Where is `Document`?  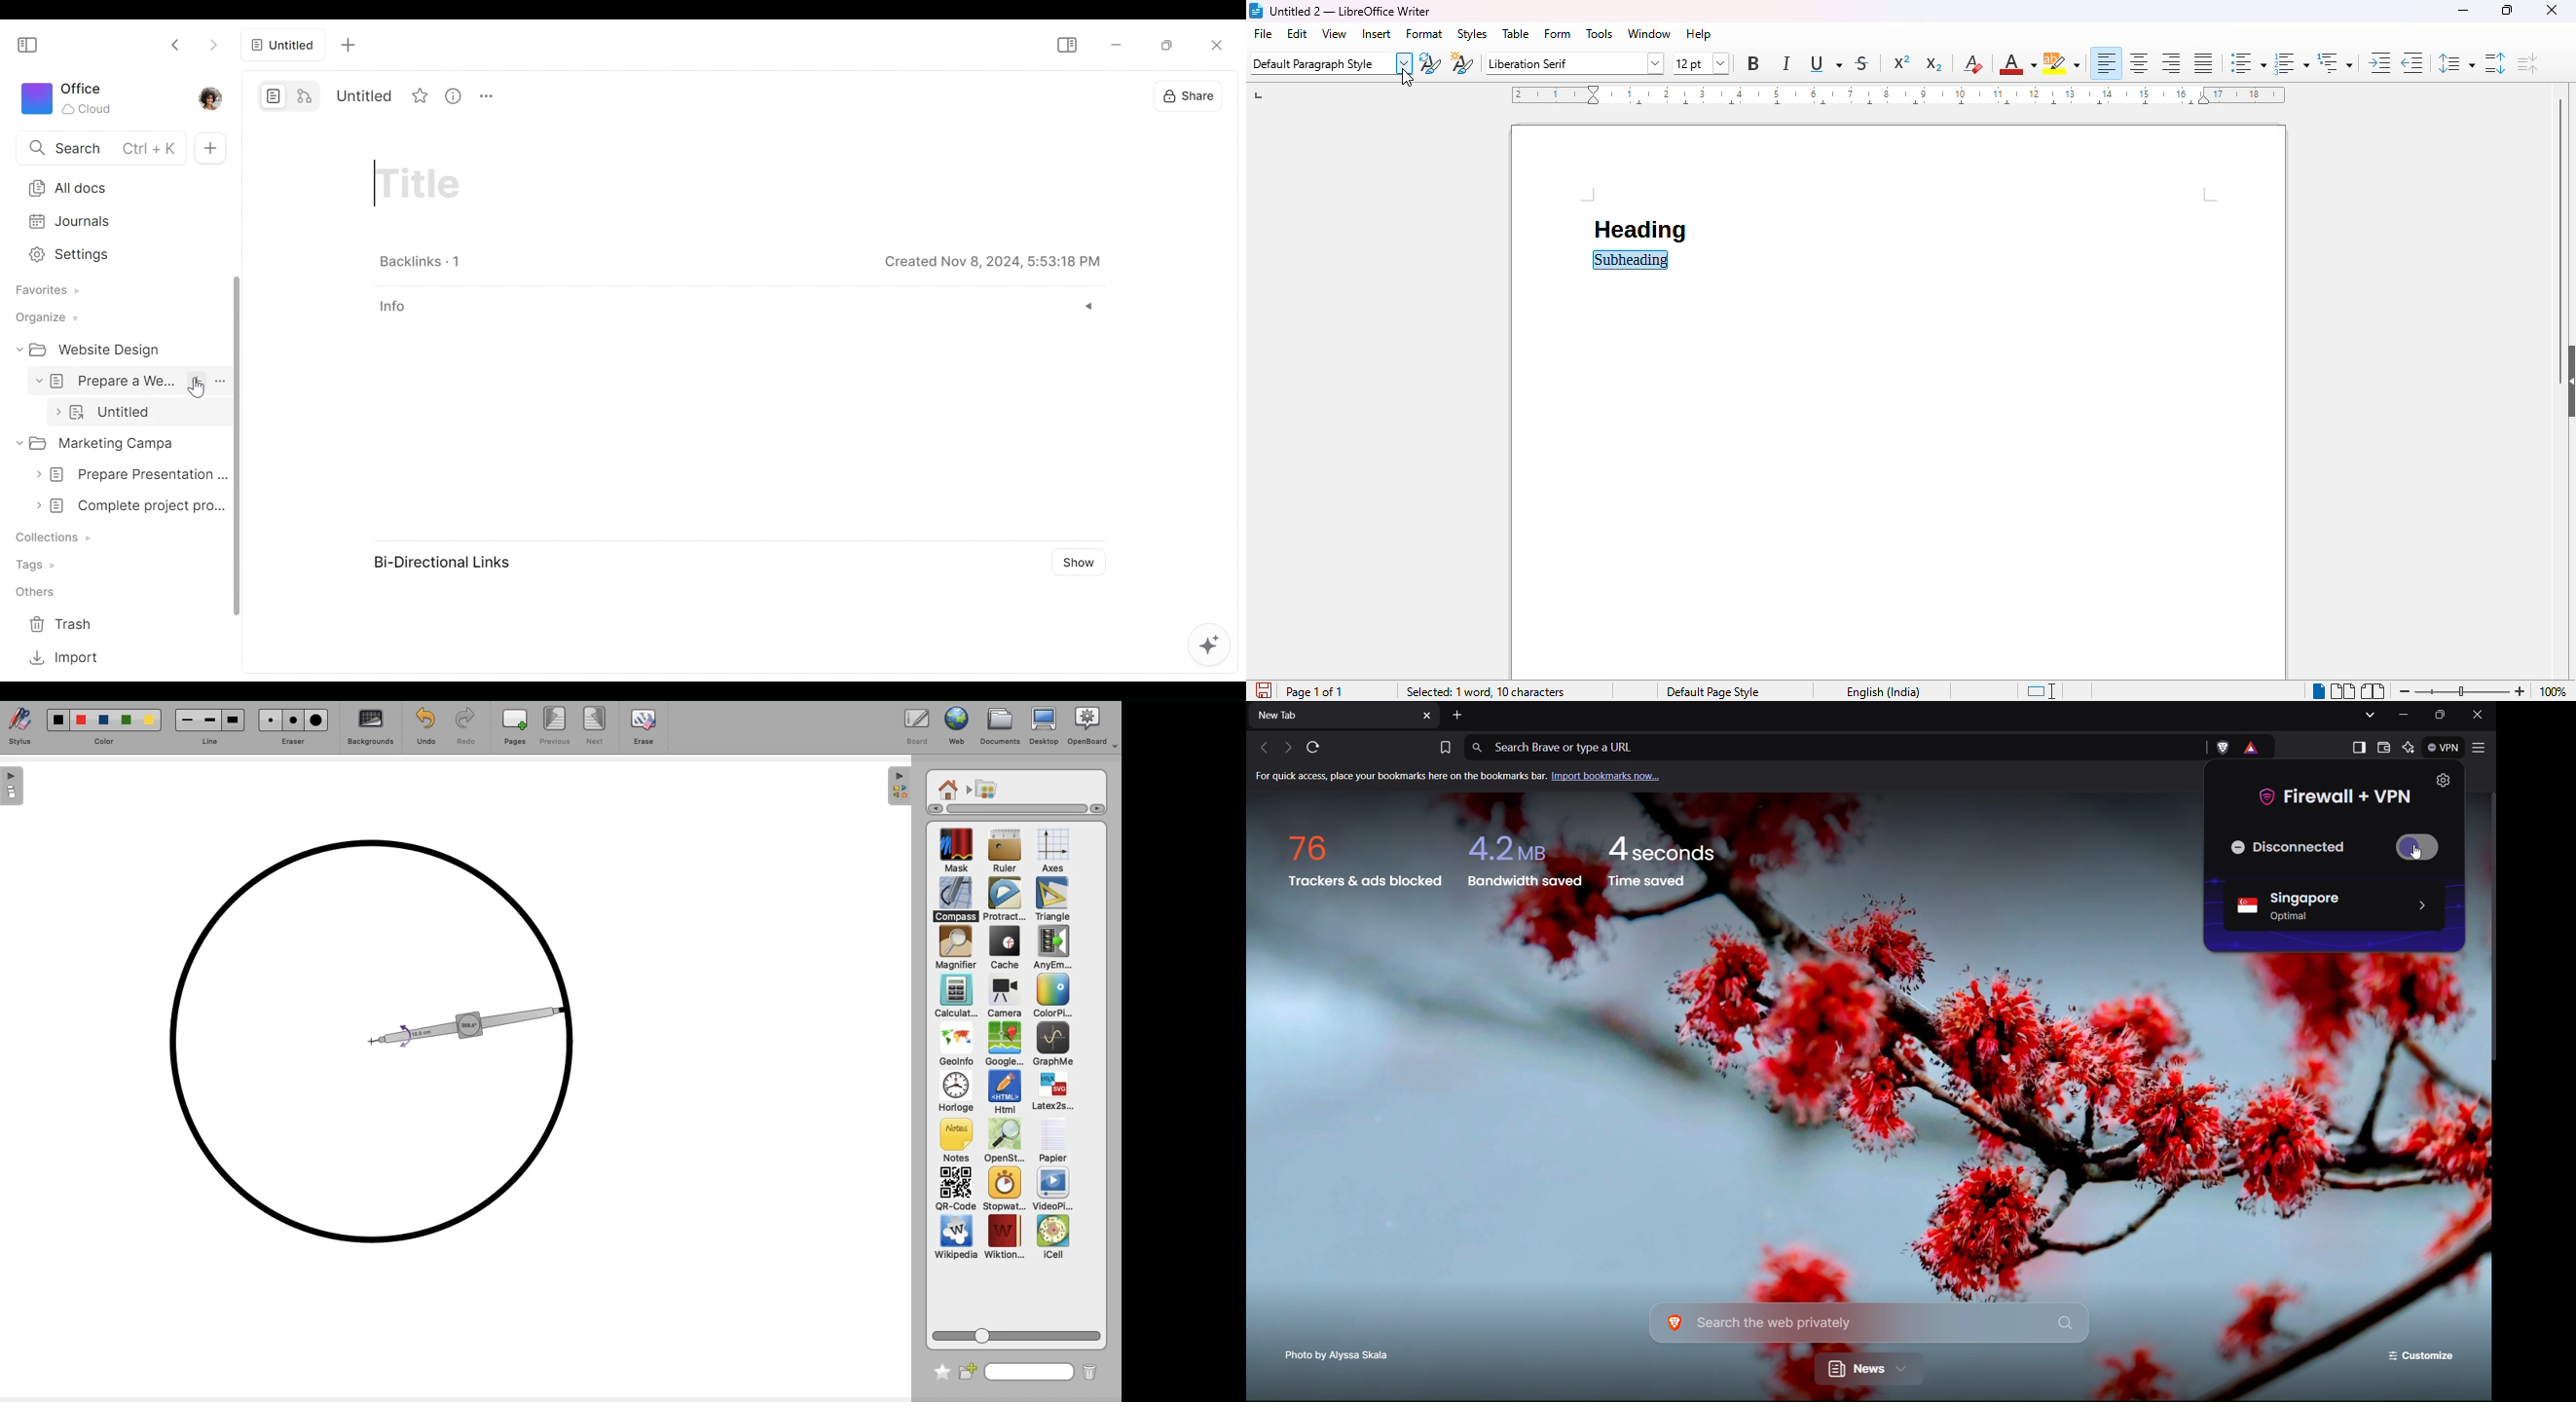
Document is located at coordinates (125, 474).